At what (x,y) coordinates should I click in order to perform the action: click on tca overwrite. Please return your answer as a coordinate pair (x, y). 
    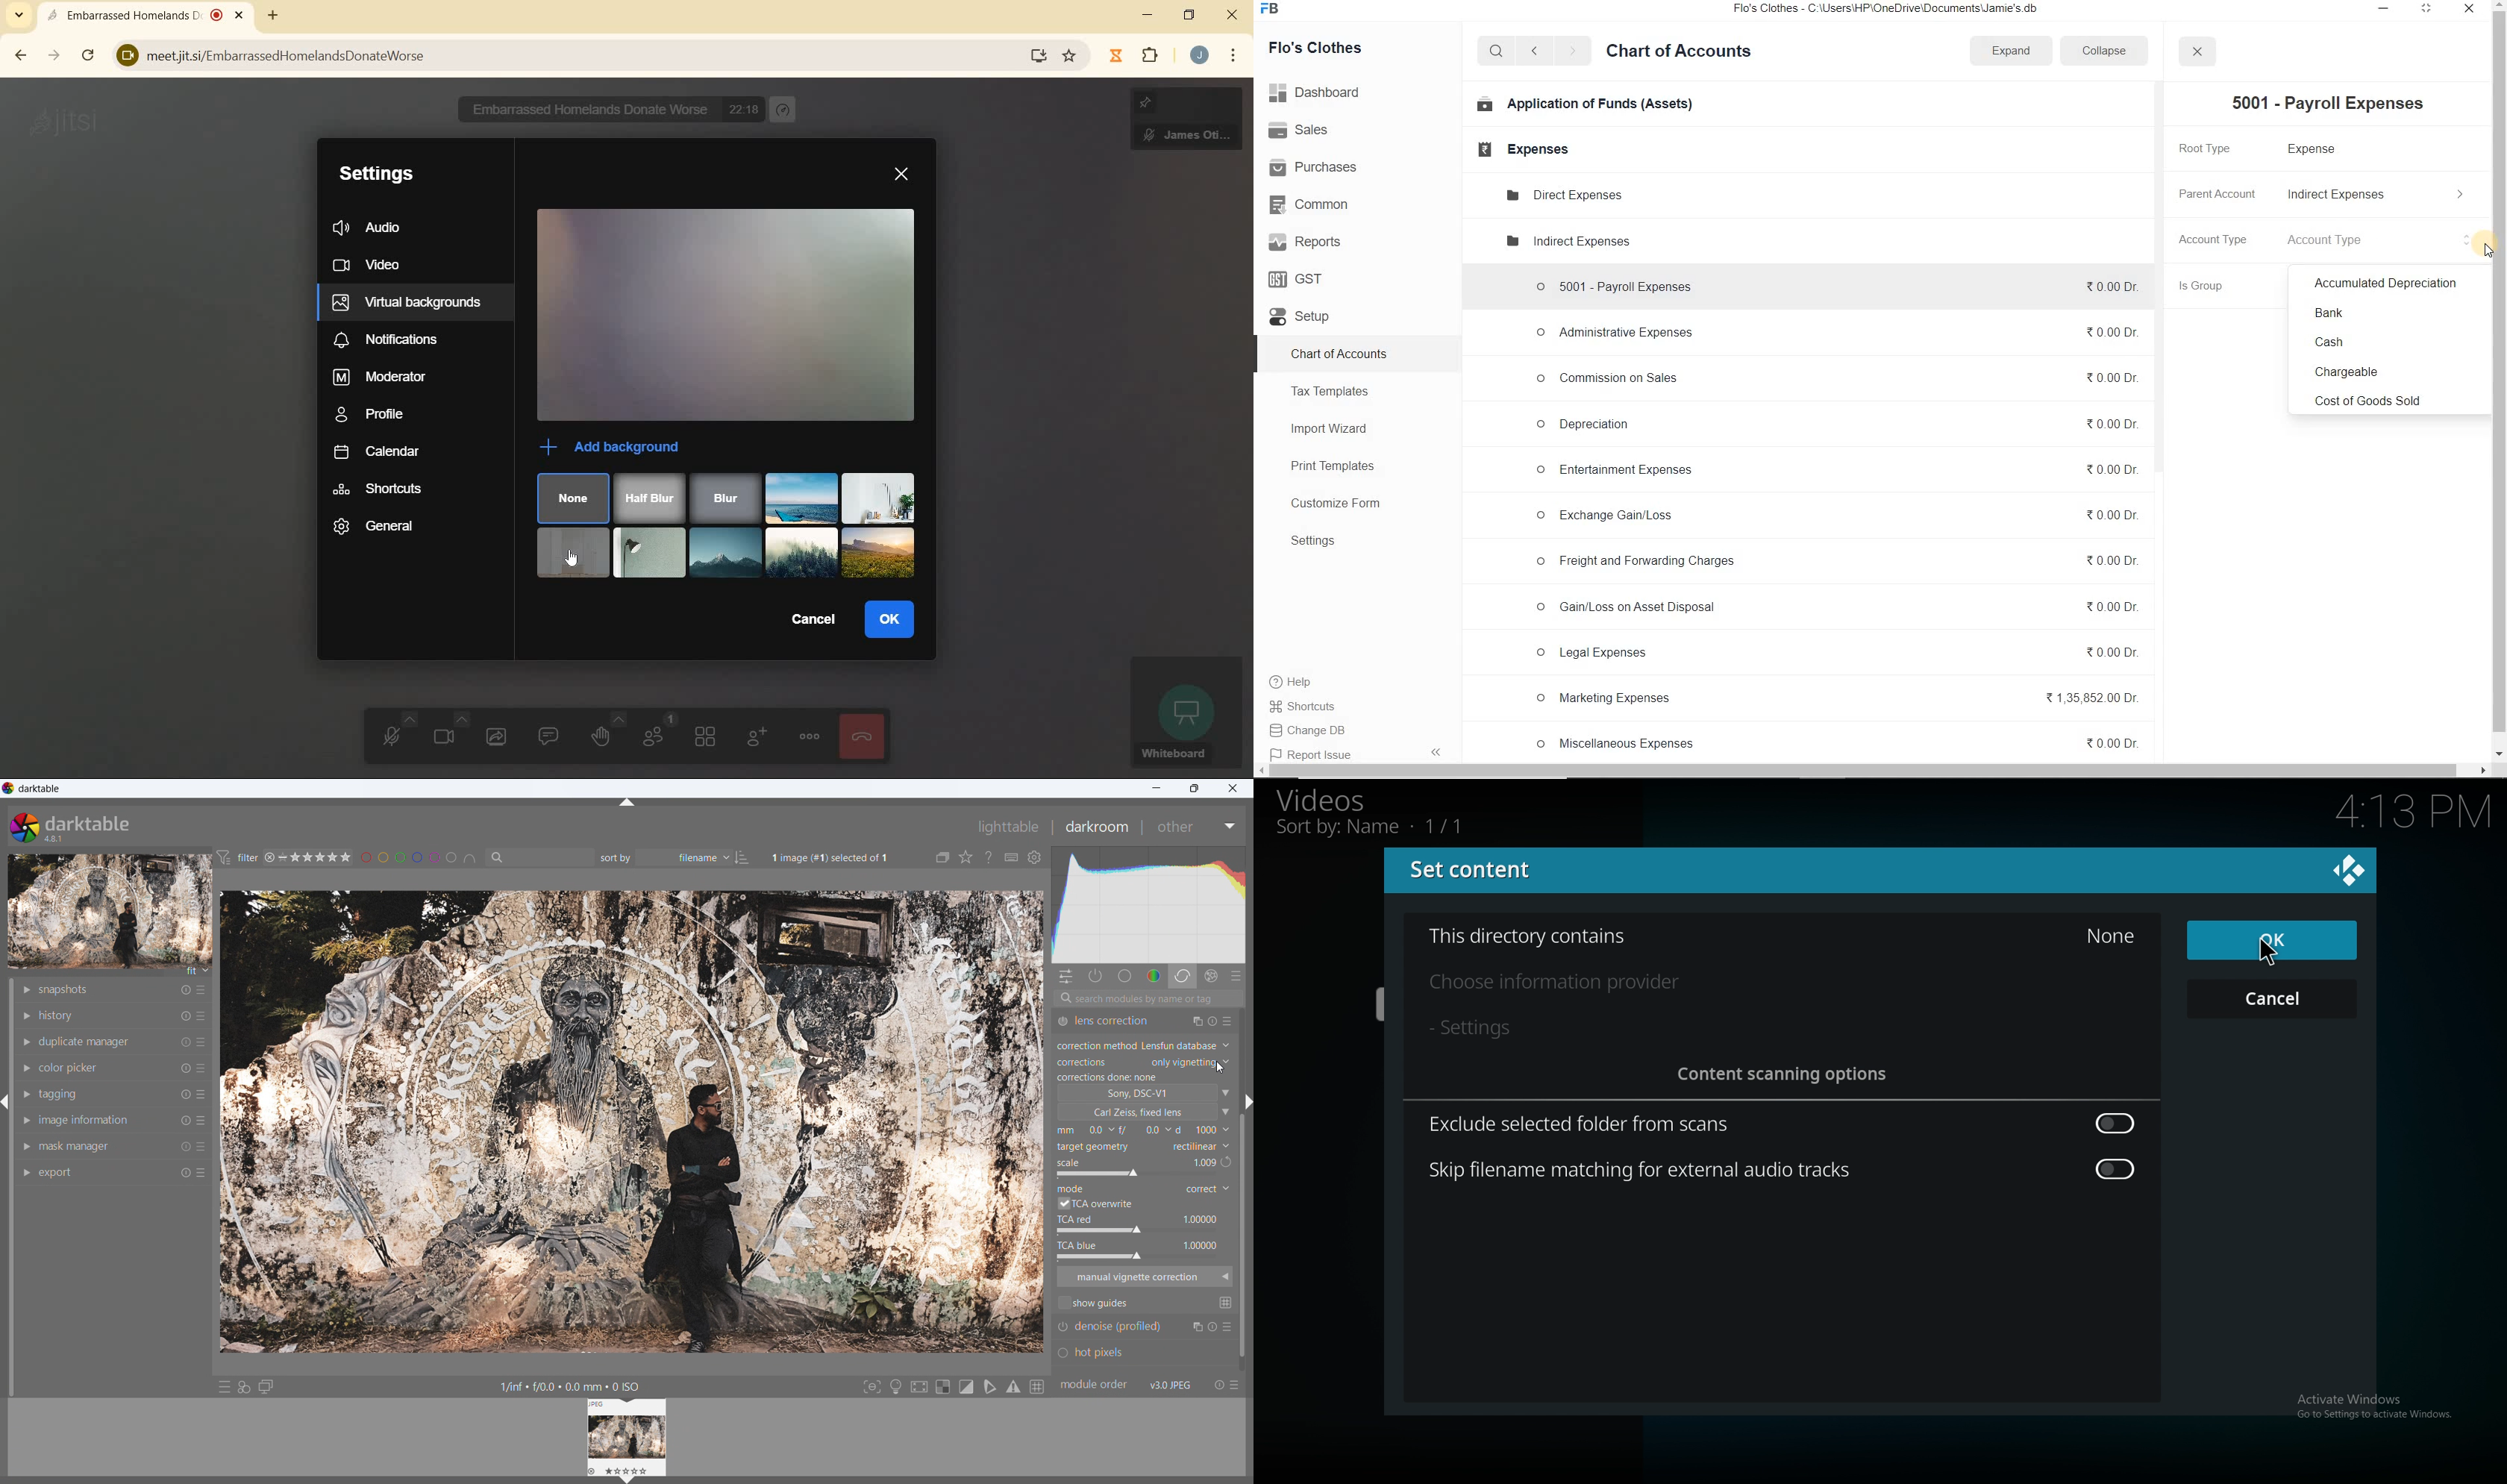
    Looking at the image, I should click on (1095, 1203).